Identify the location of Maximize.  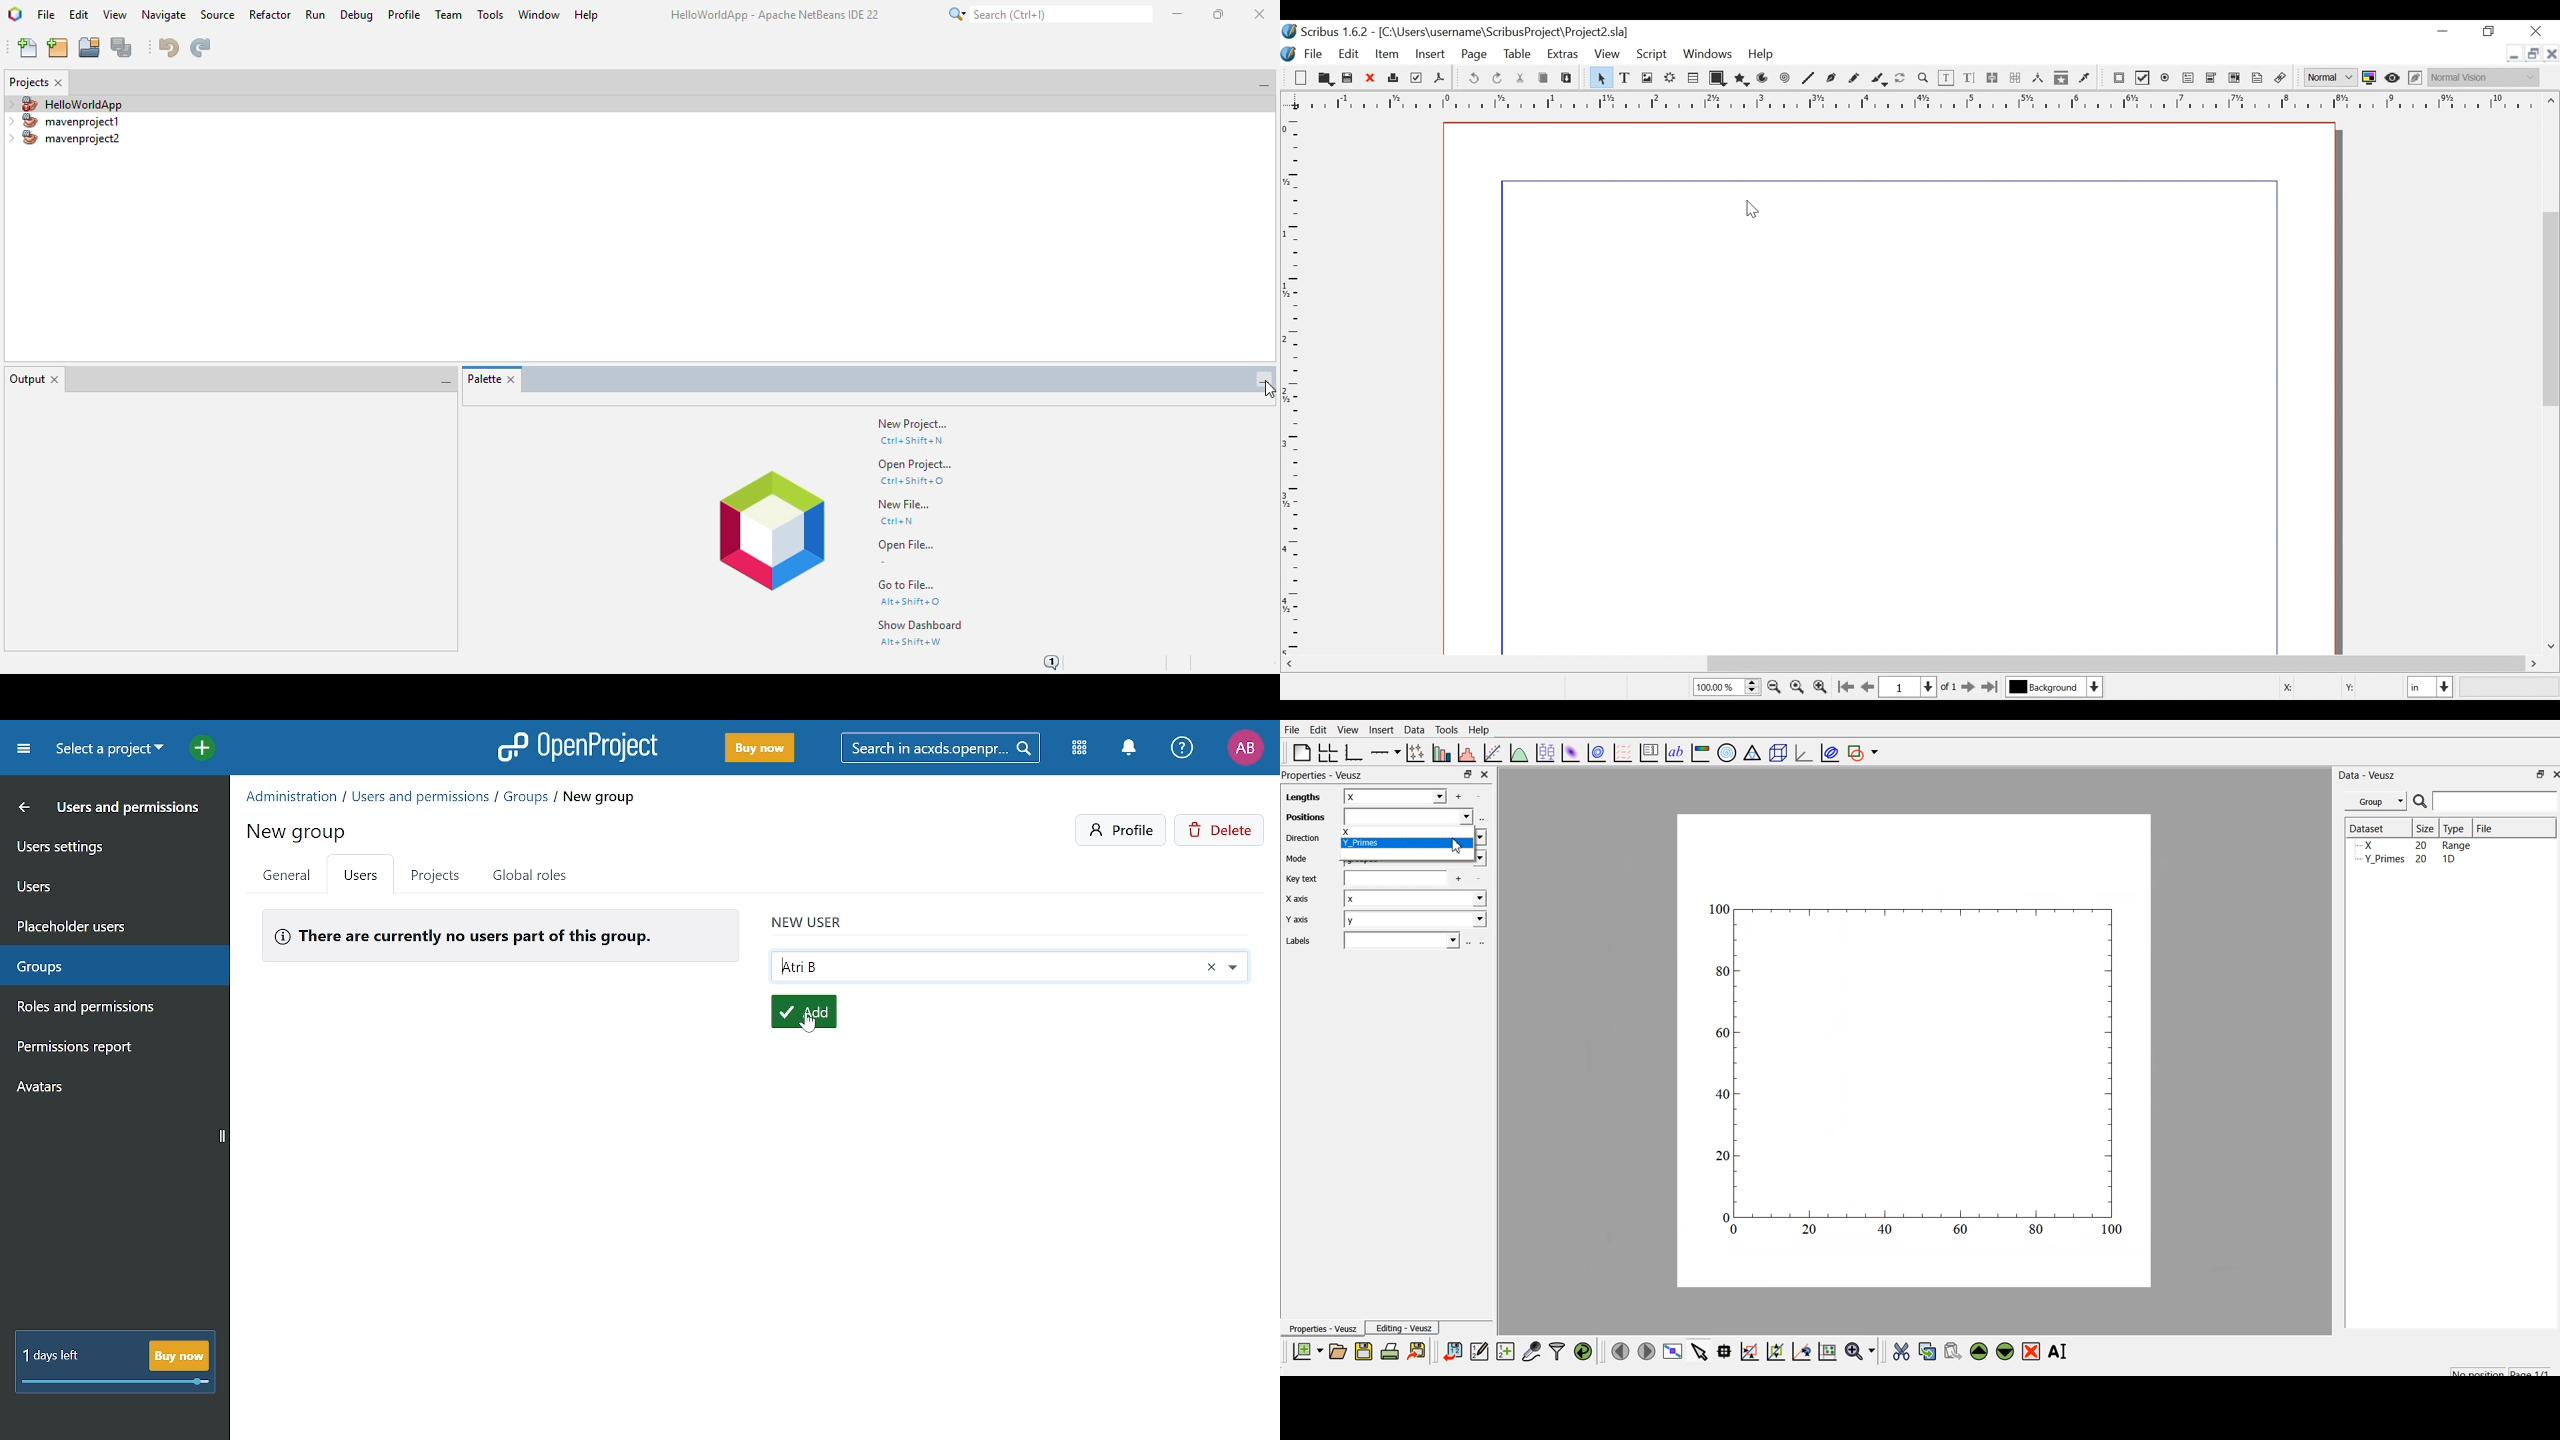
(2487, 29).